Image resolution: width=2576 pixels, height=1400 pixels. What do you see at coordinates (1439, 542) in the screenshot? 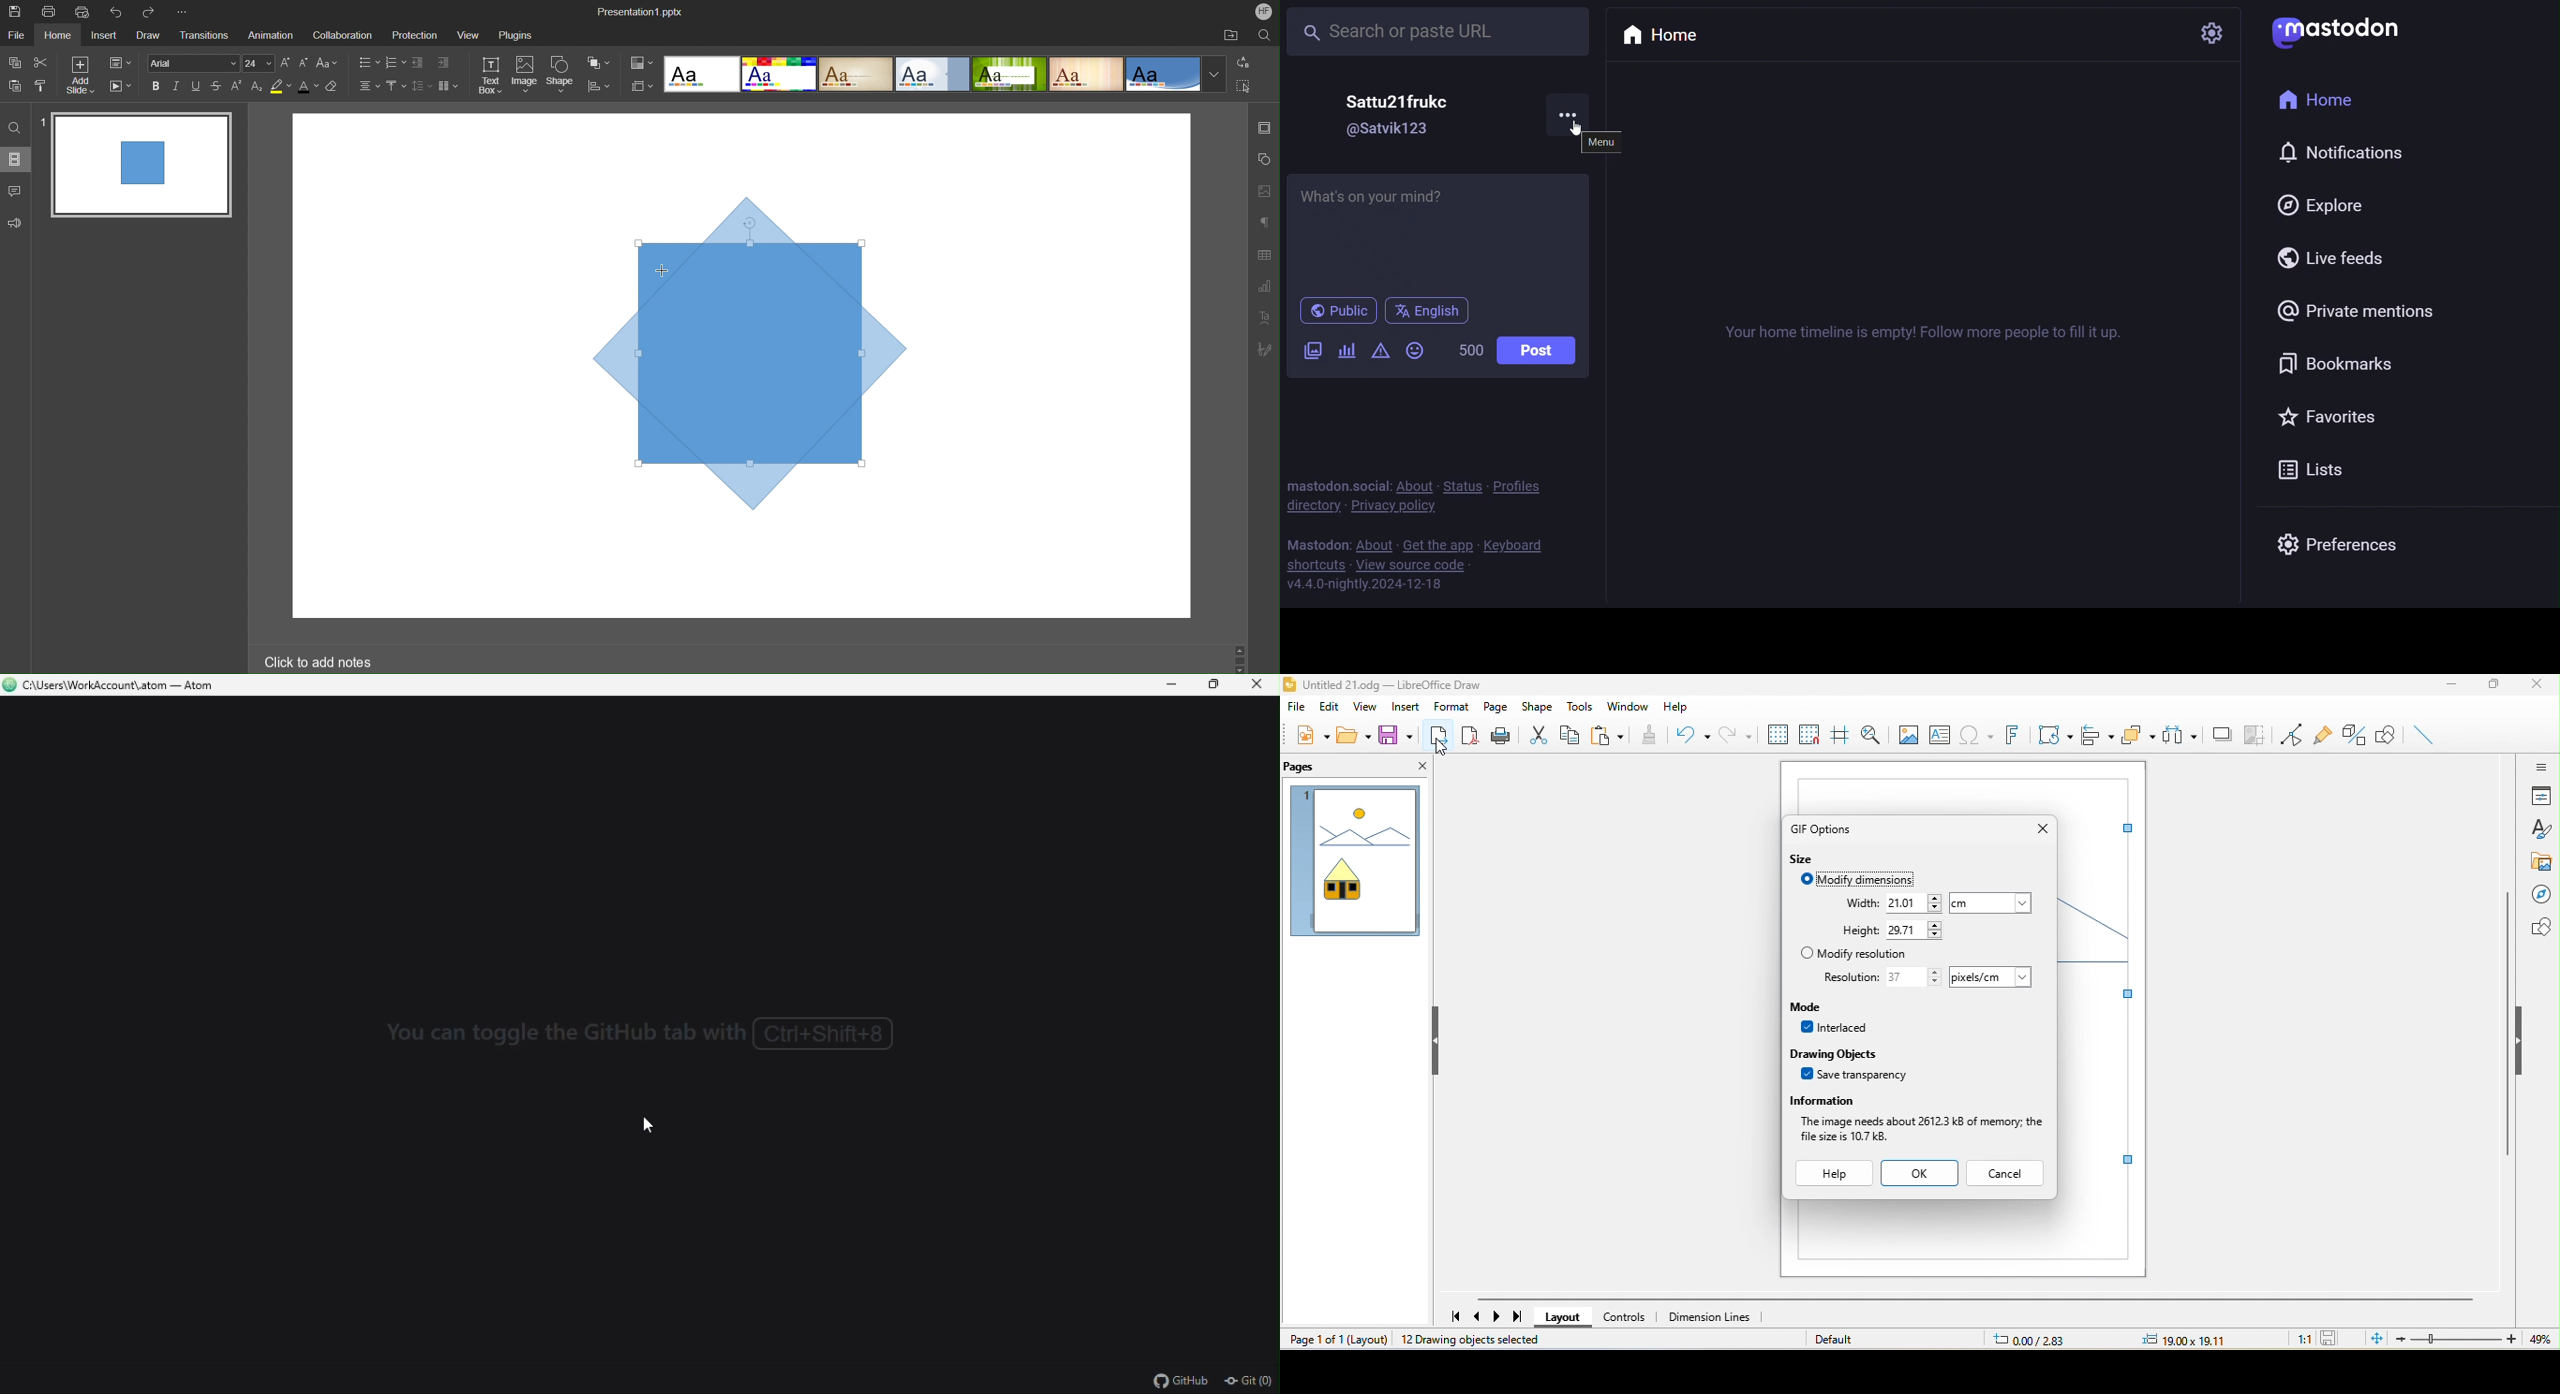
I see `get the app` at bounding box center [1439, 542].